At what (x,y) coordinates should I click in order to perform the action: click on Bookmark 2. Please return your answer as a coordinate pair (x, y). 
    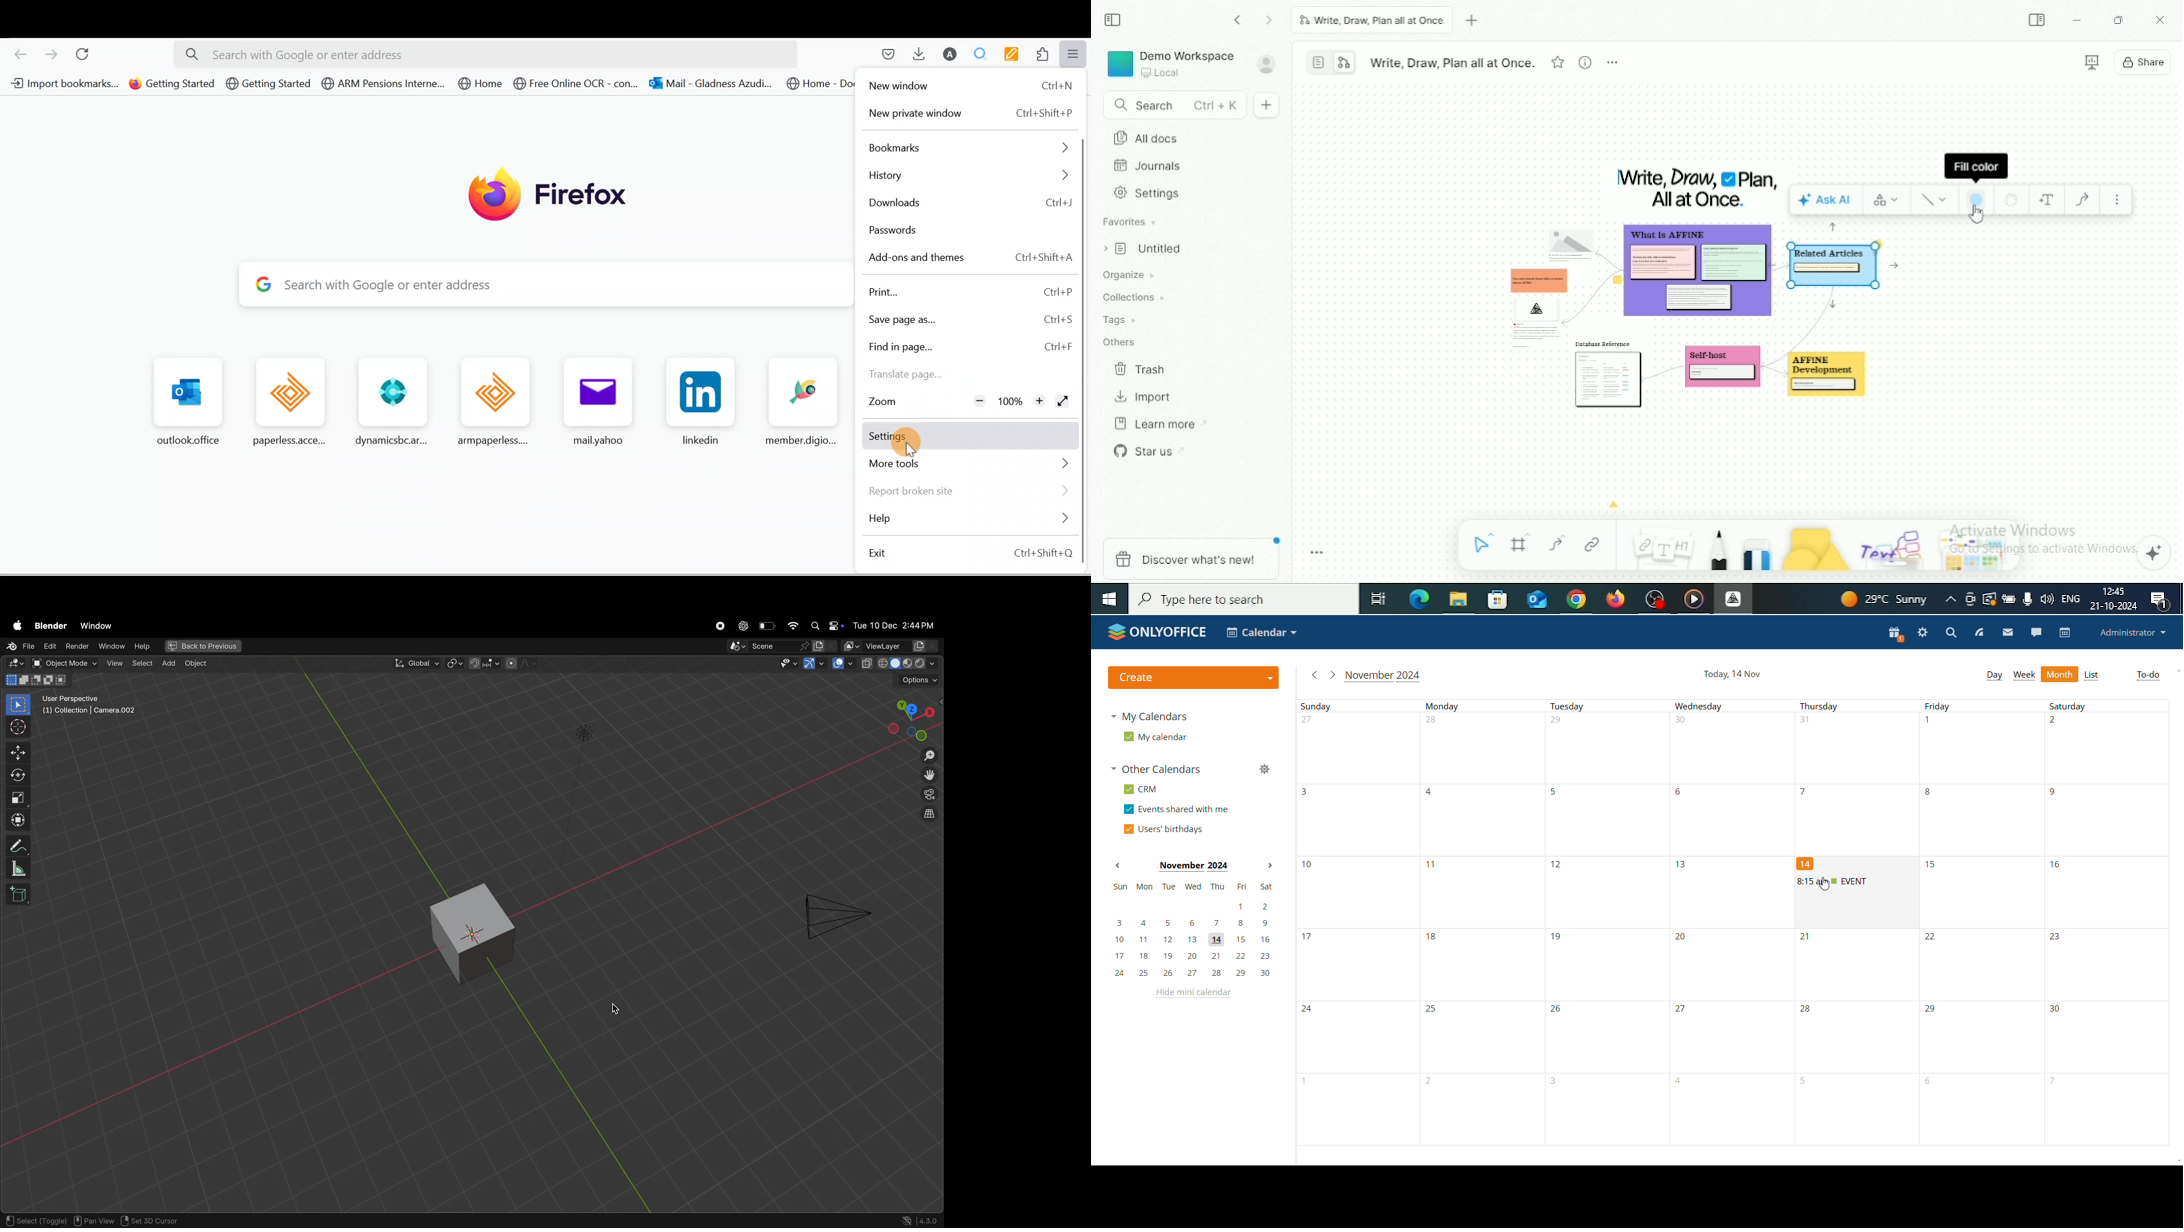
    Looking at the image, I should click on (173, 85).